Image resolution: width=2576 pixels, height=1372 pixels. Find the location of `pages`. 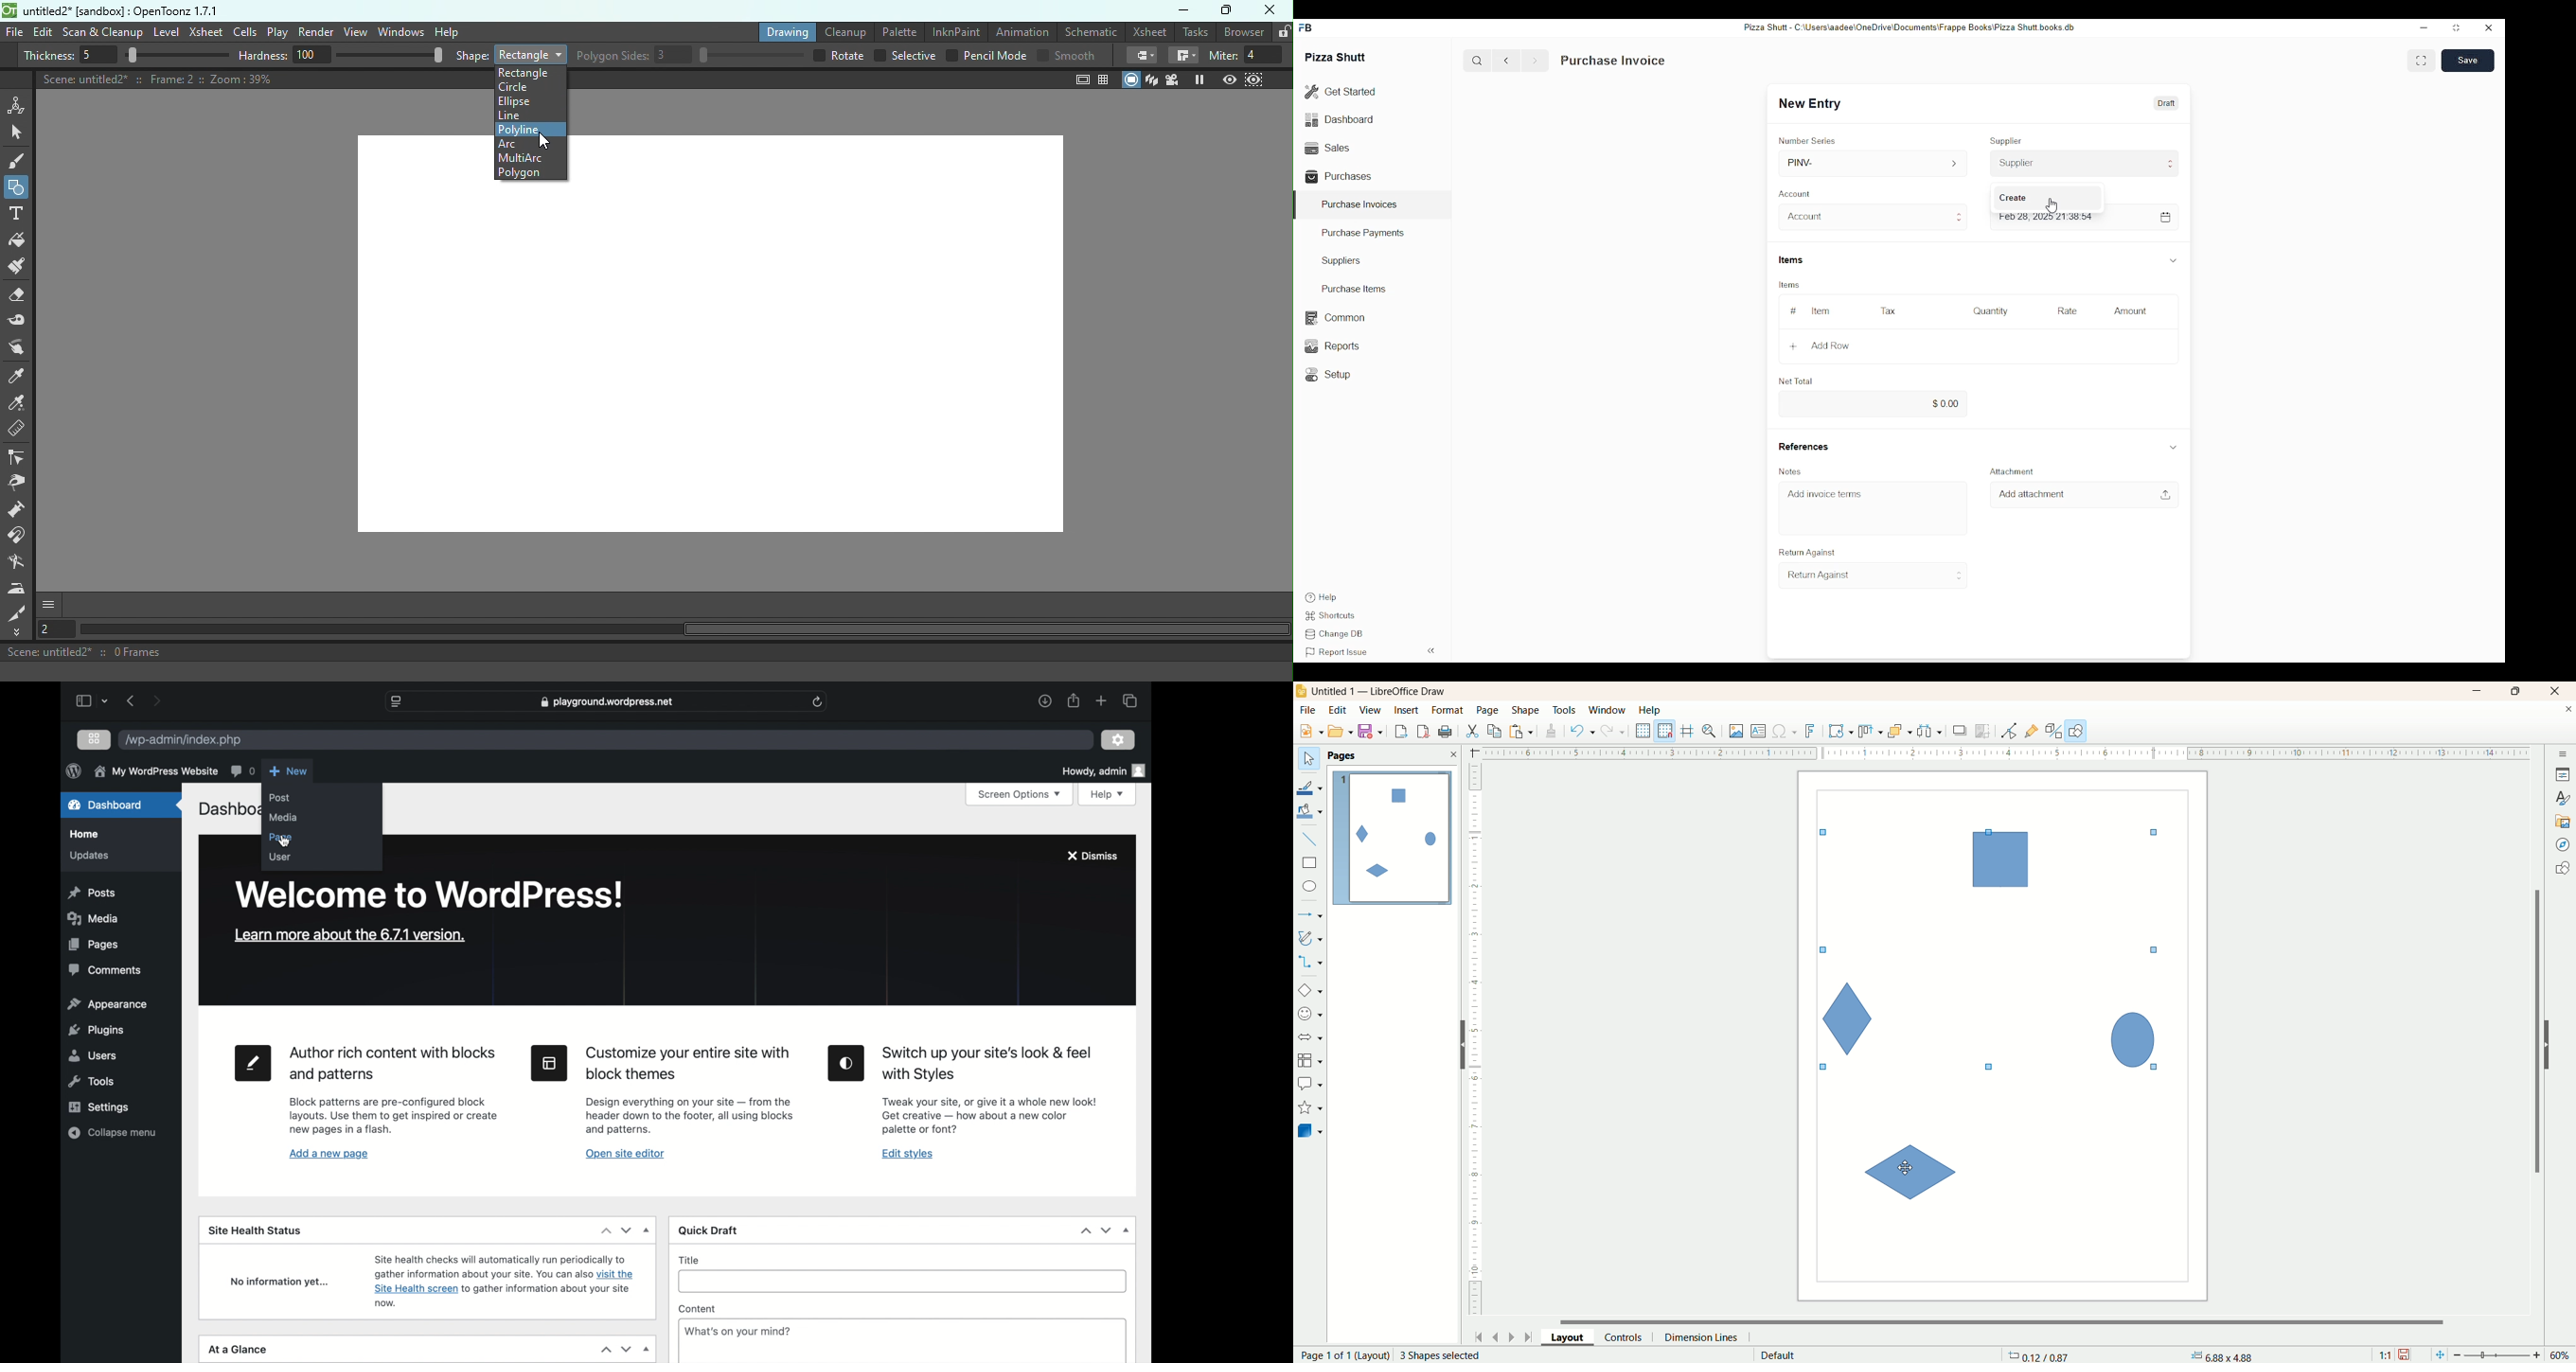

pages is located at coordinates (1342, 756).